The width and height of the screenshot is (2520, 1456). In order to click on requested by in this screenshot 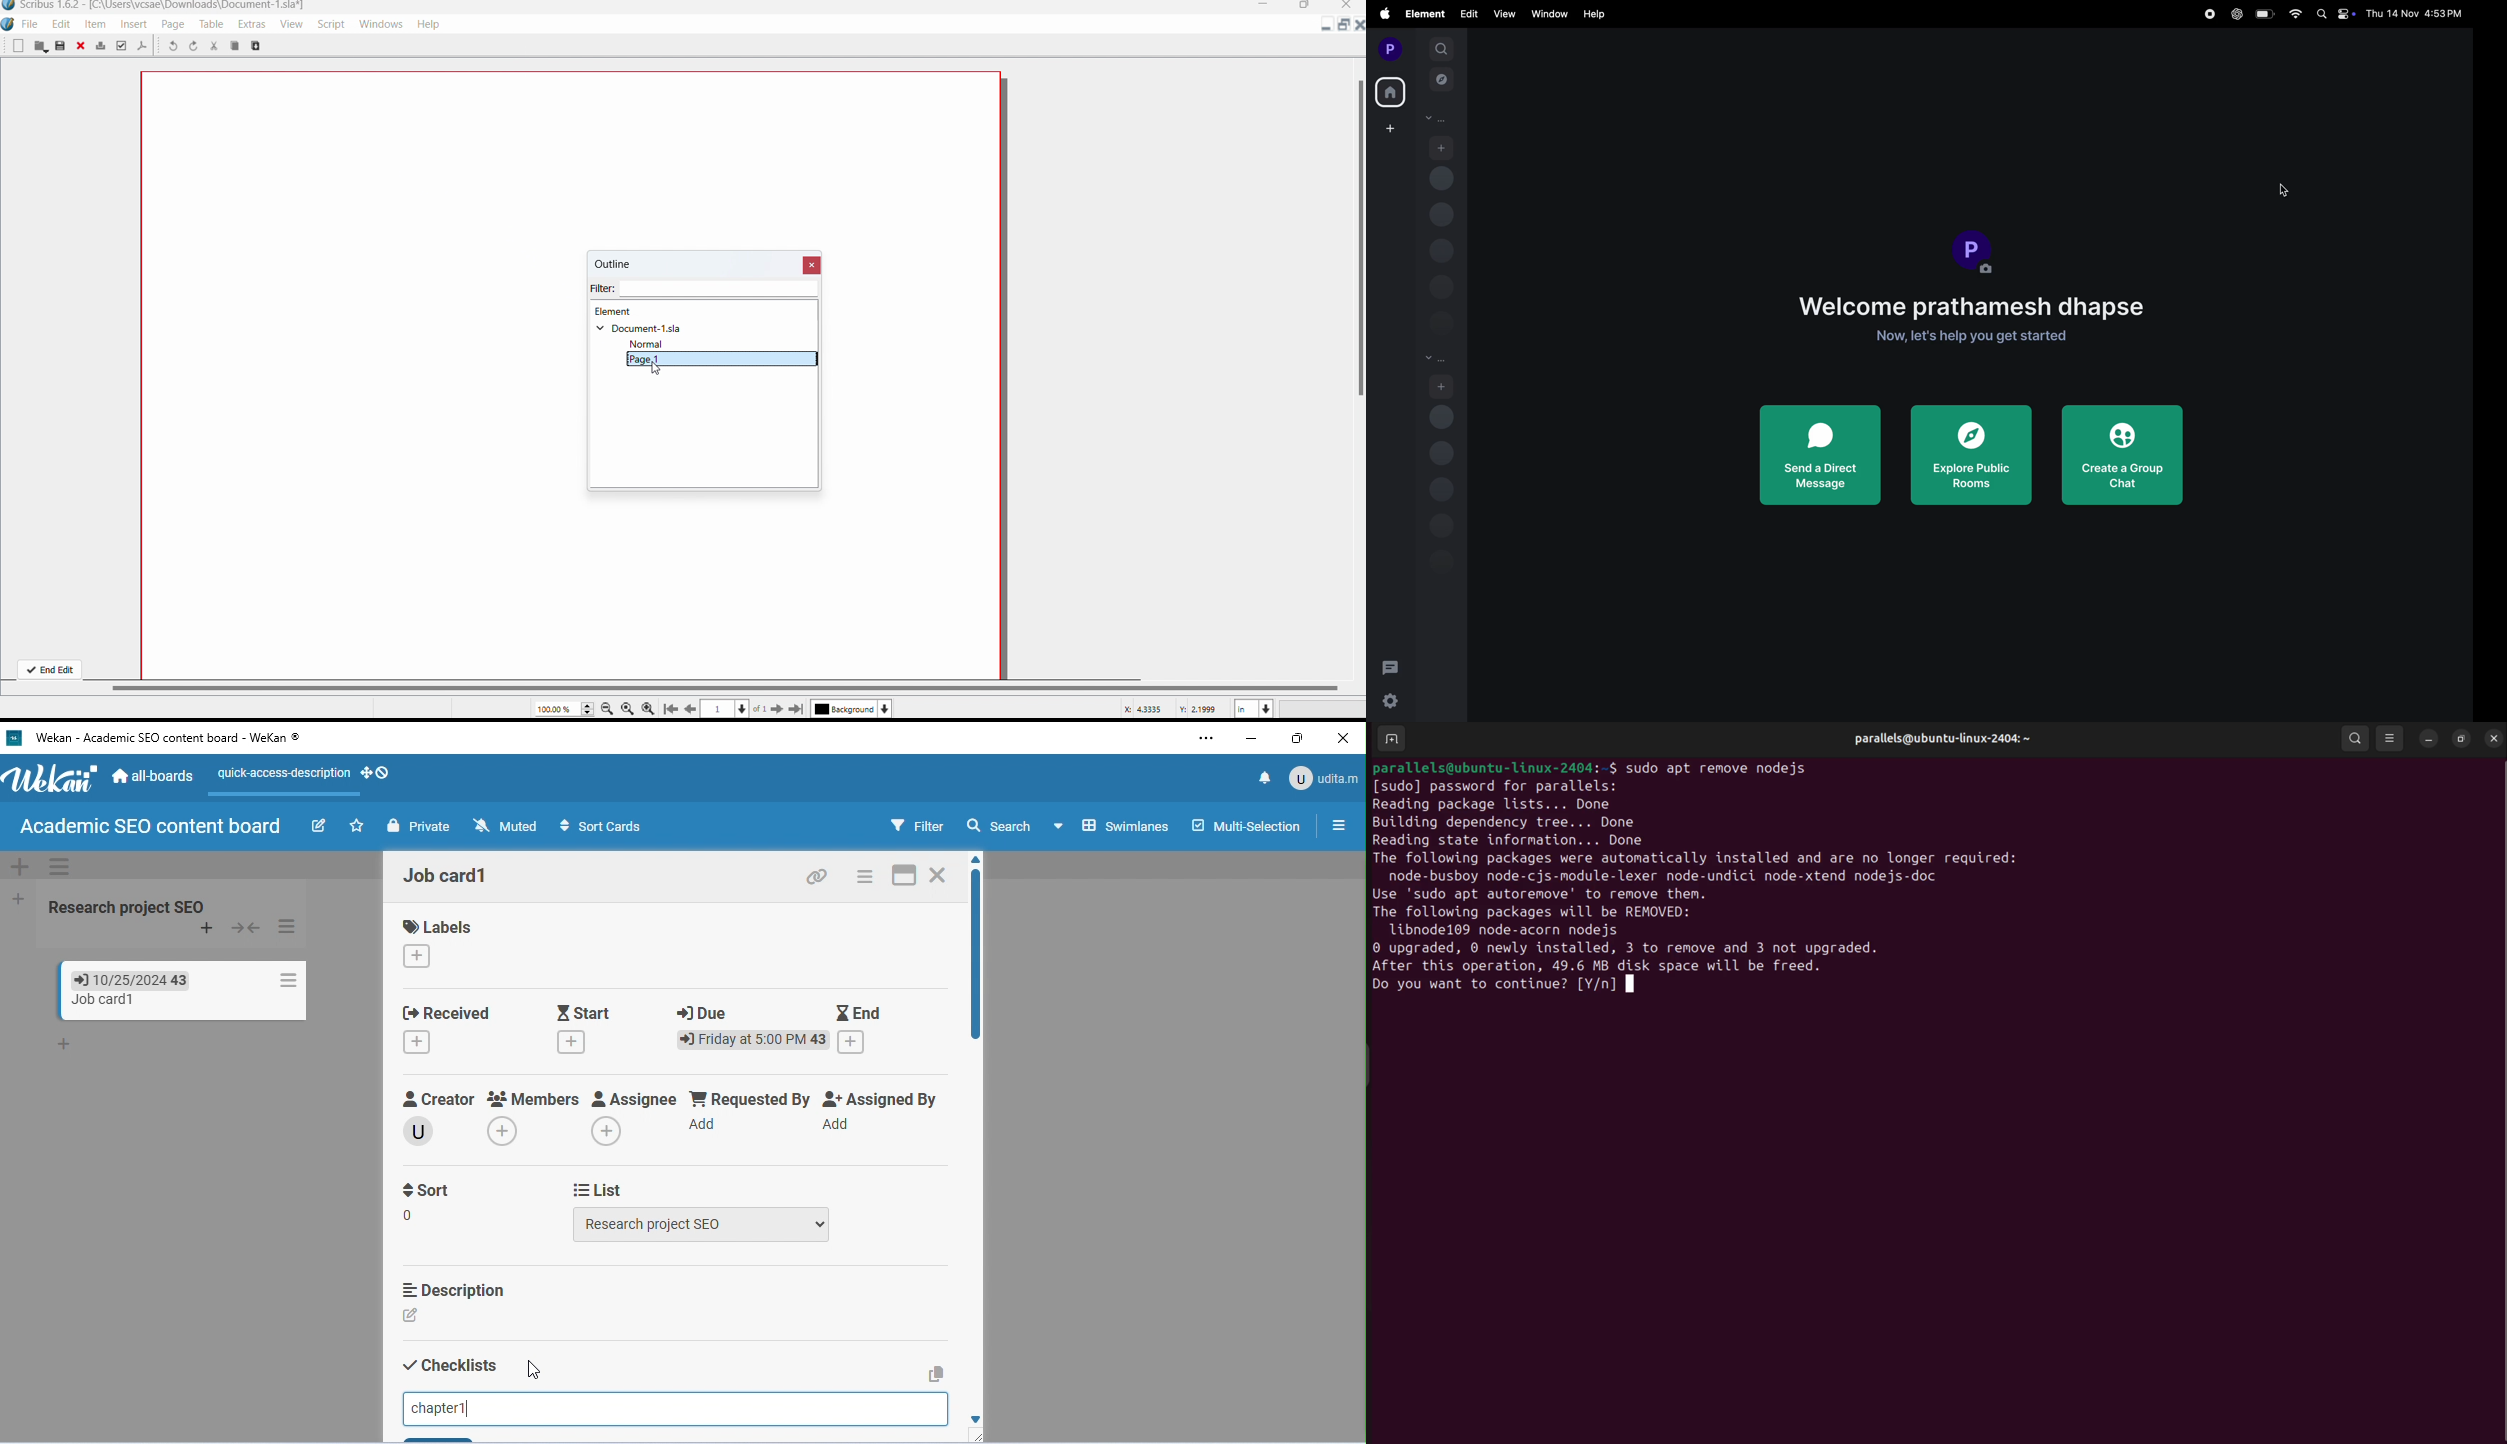, I will do `click(750, 1098)`.